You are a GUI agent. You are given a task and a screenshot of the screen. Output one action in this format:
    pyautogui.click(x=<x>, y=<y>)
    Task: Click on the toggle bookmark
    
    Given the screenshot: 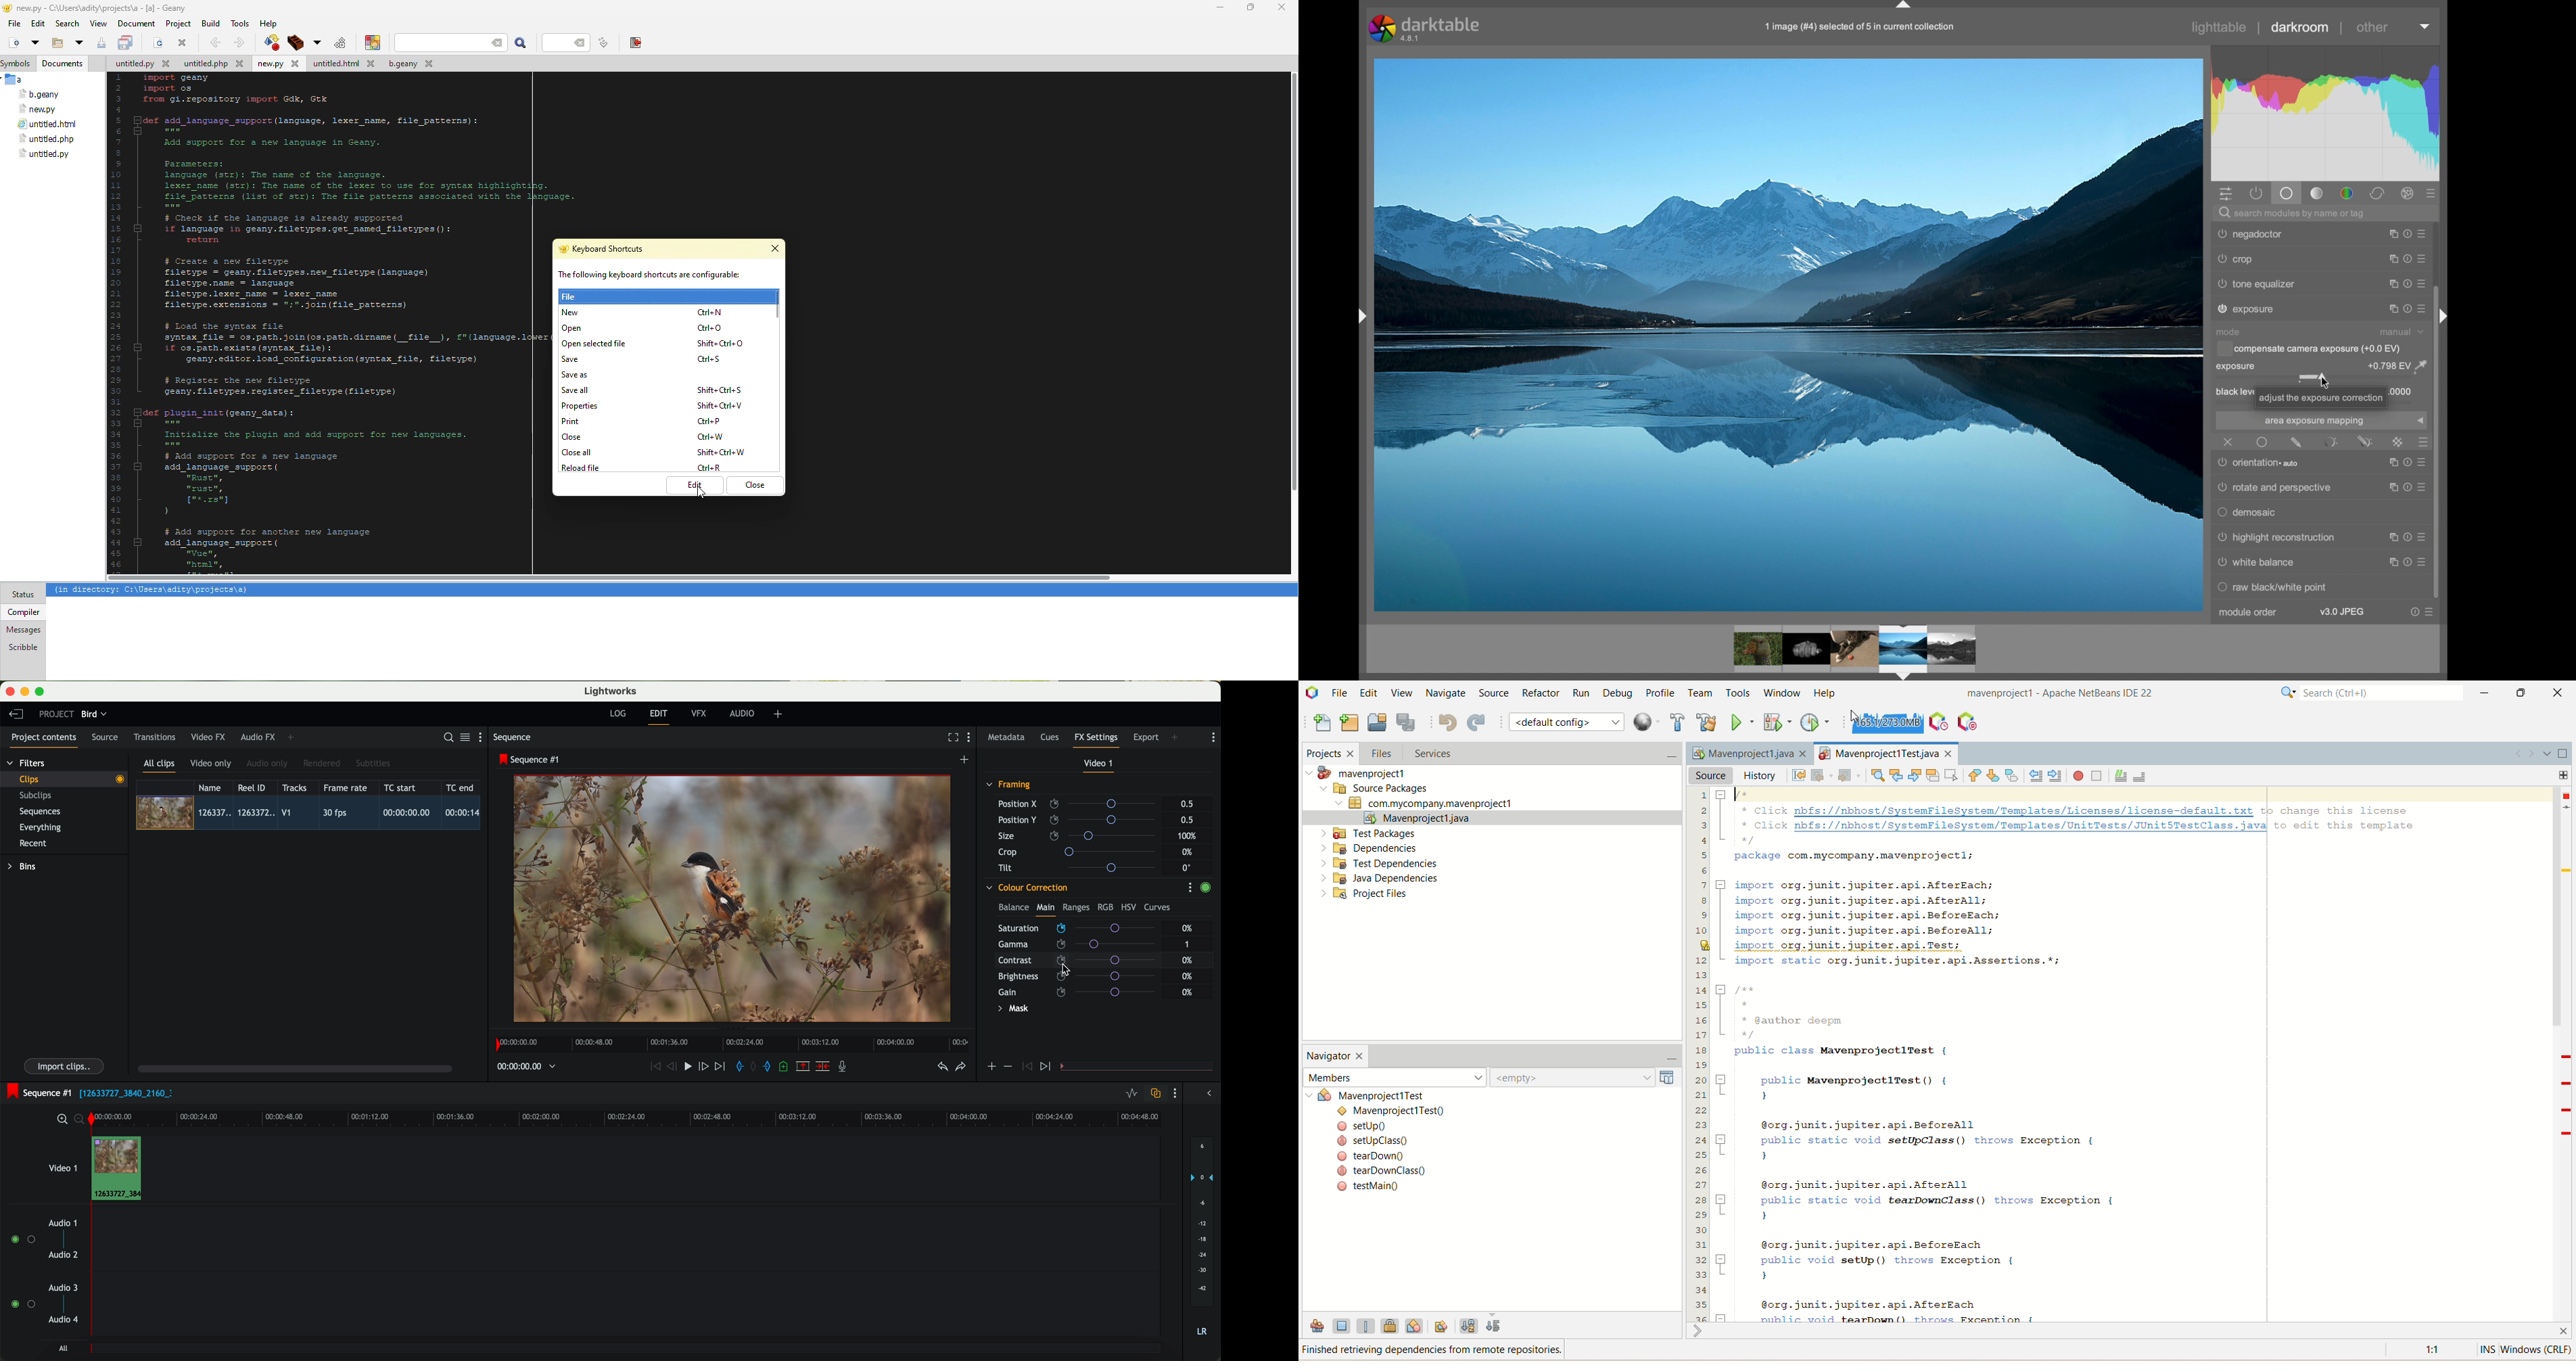 What is the action you would take?
    pyautogui.click(x=2014, y=775)
    